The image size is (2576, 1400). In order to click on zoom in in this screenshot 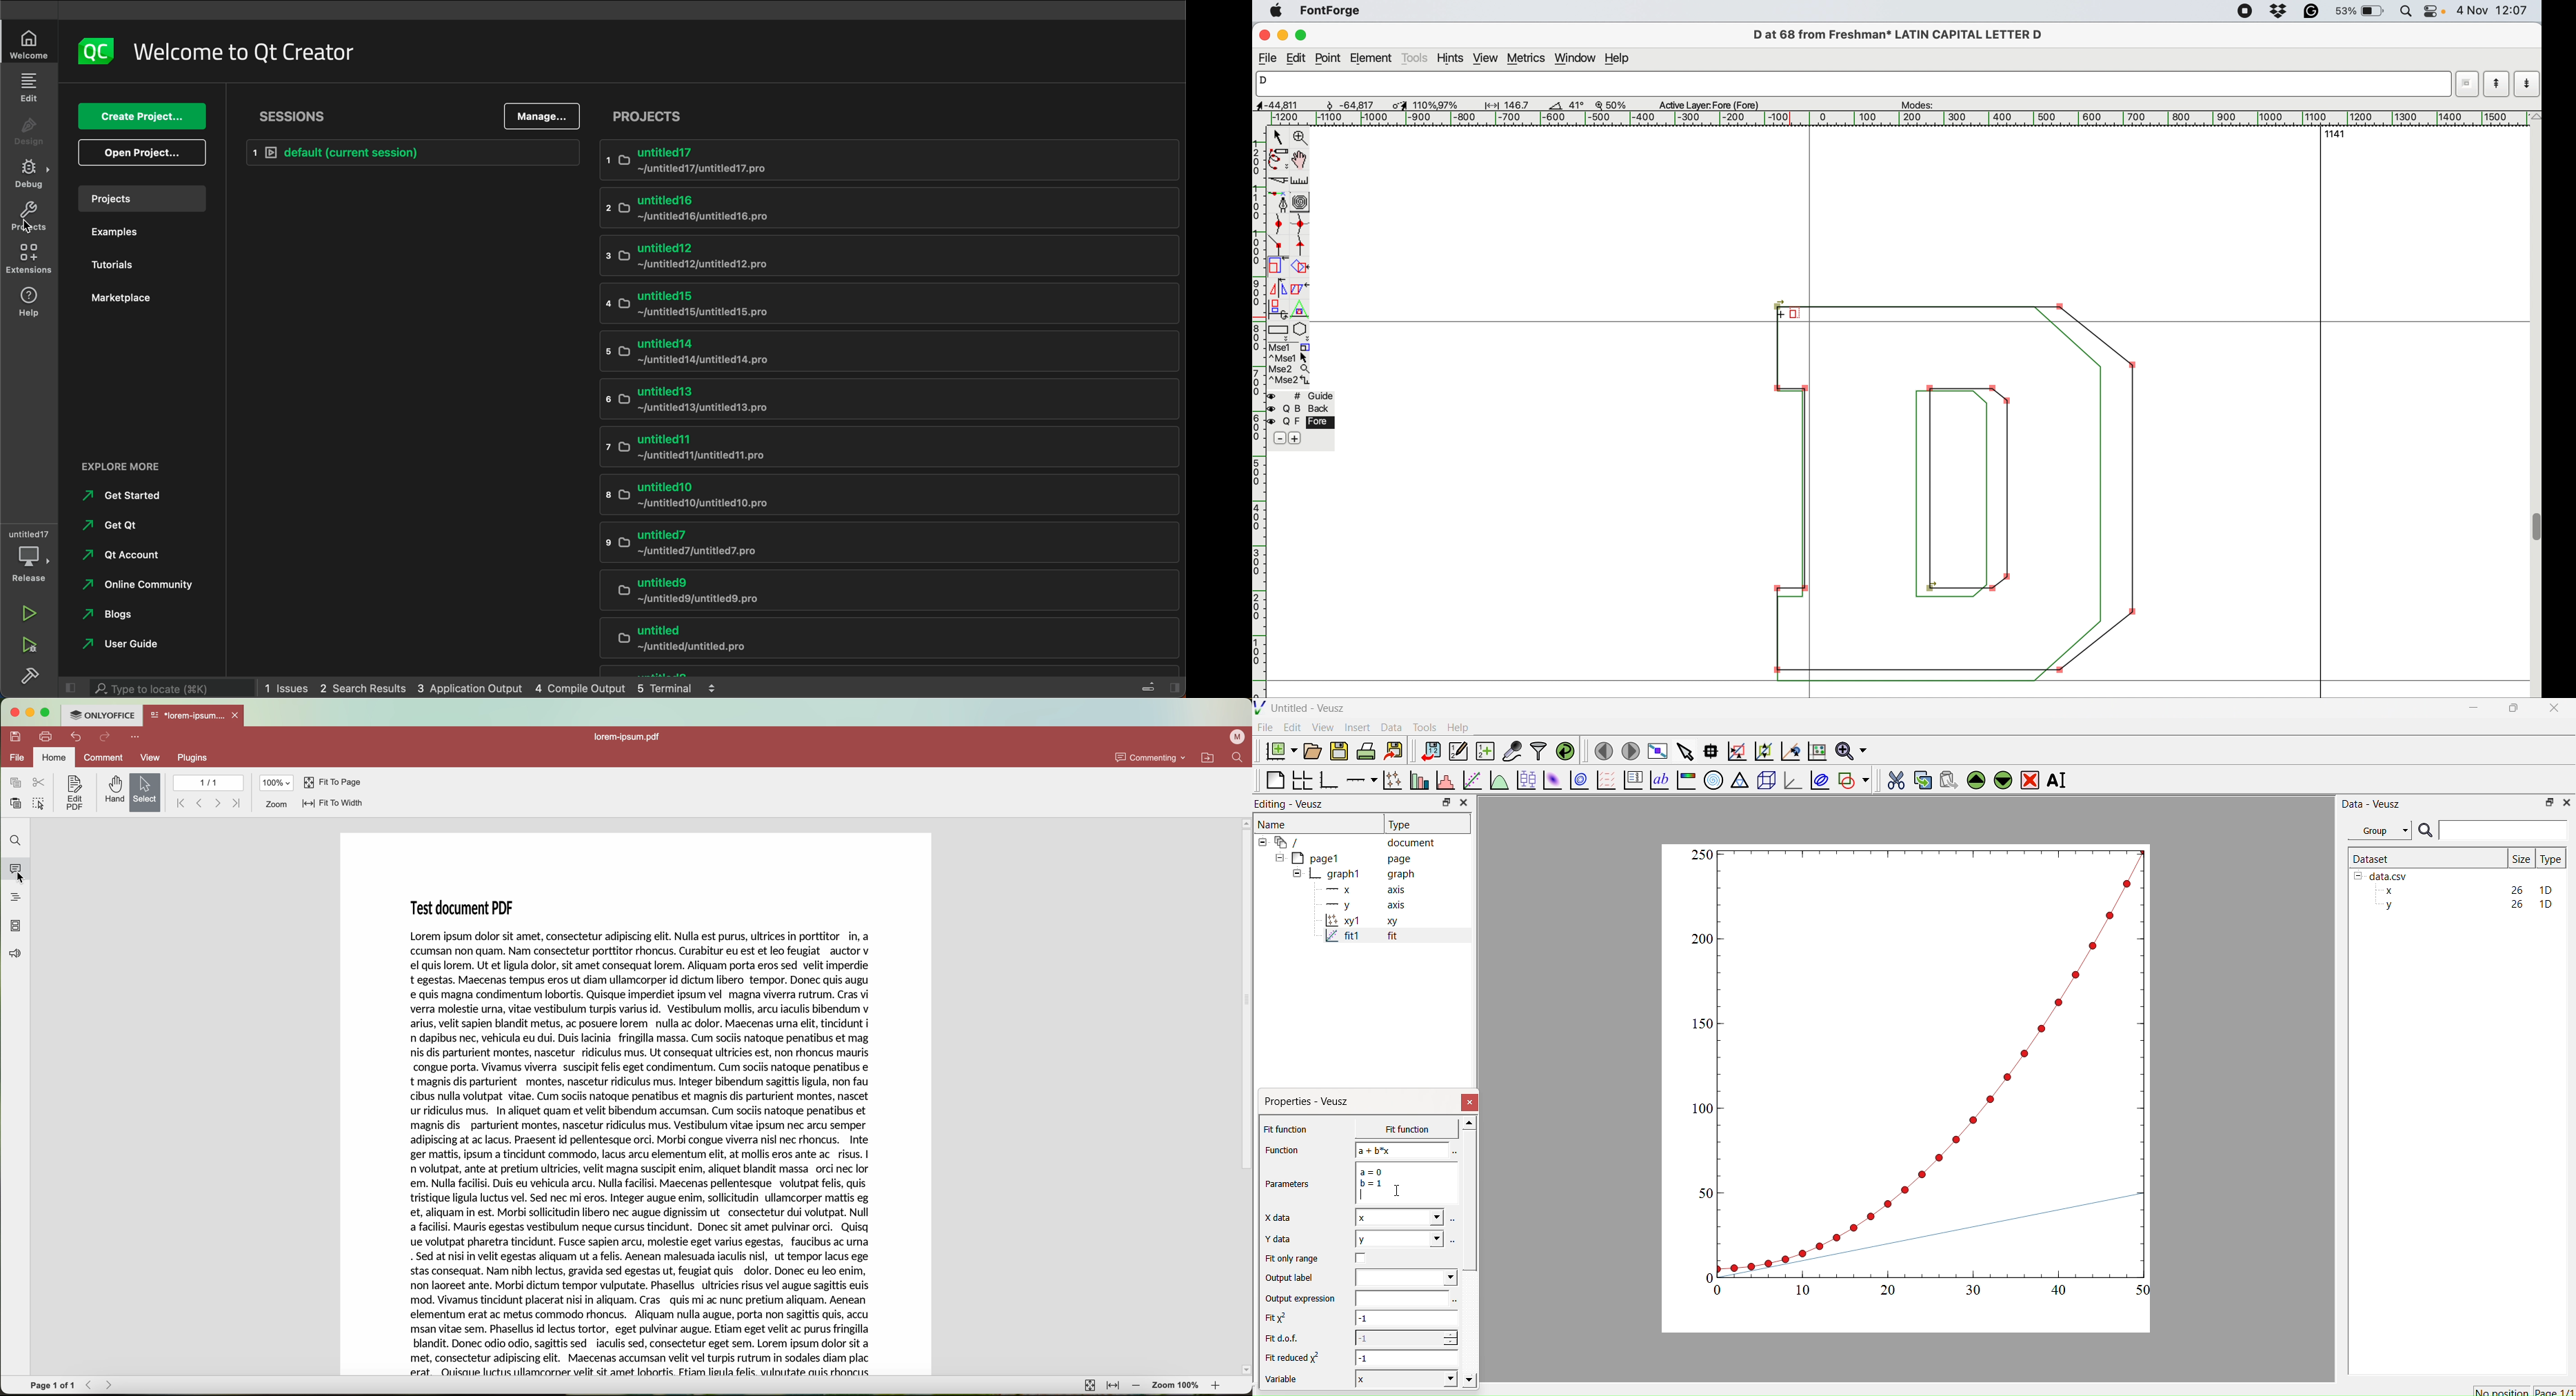, I will do `click(1219, 1387)`.